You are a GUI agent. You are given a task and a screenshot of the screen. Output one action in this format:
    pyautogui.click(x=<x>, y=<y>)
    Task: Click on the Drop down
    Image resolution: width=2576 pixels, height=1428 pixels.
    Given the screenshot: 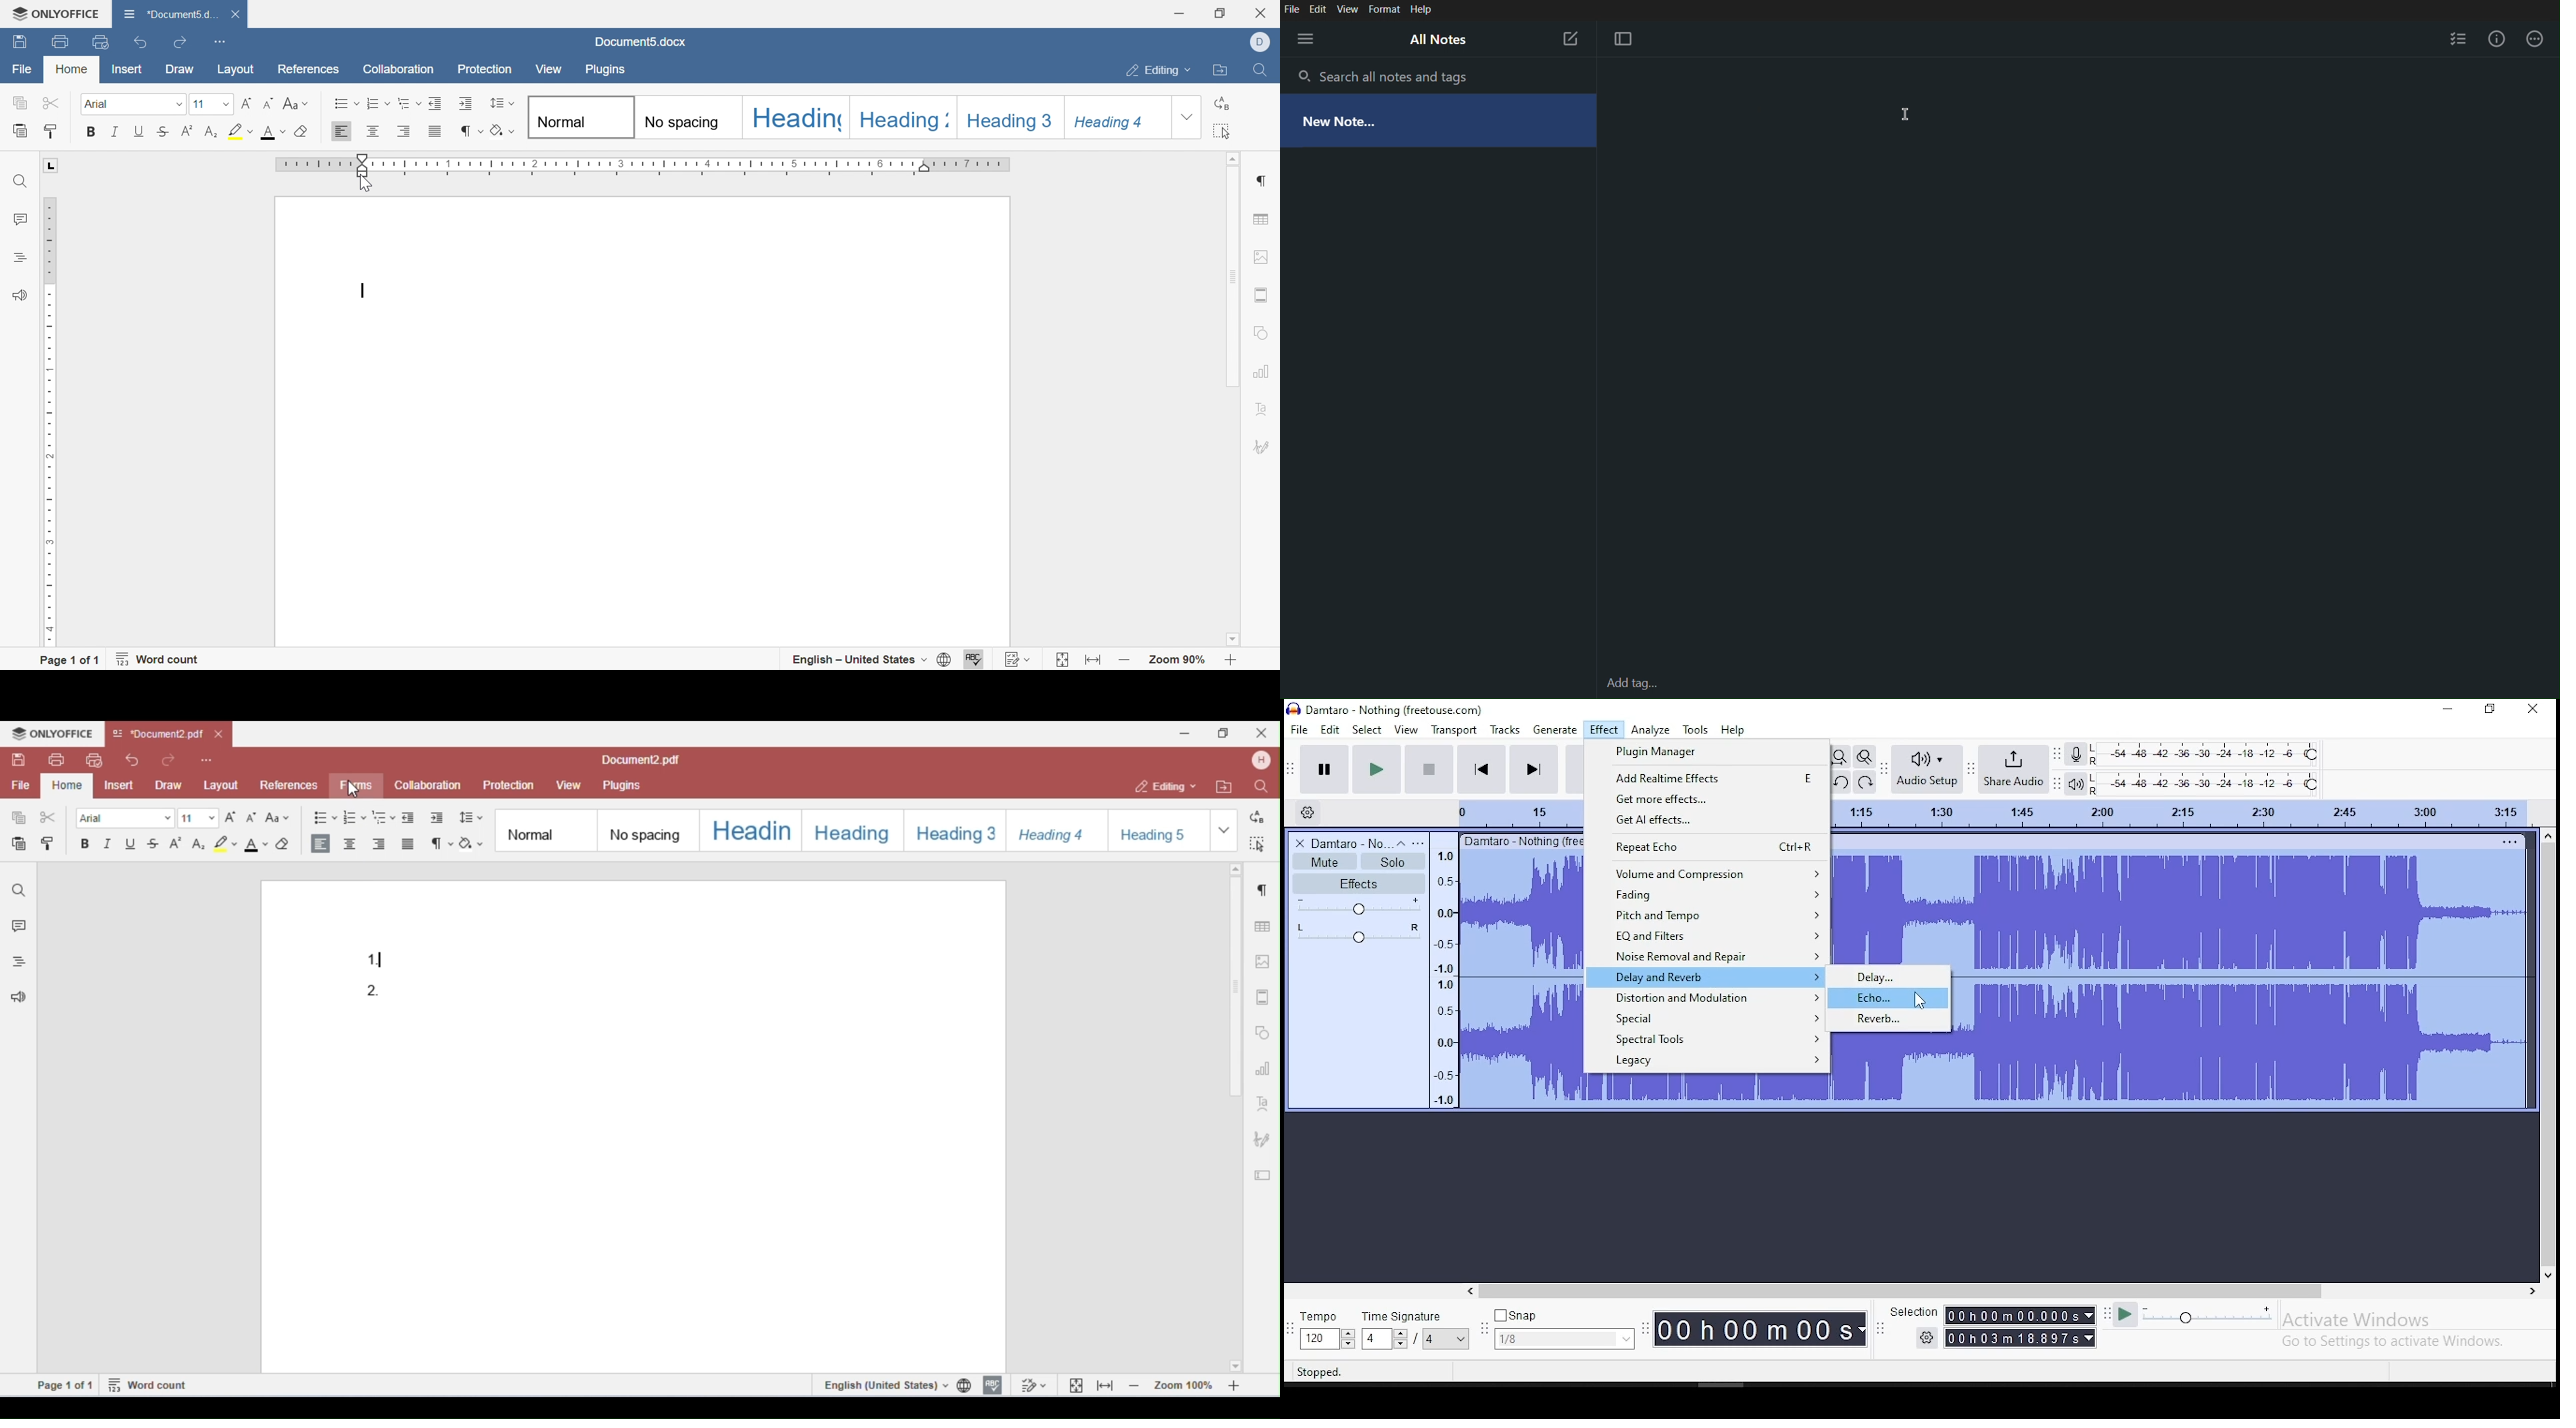 What is the action you would take?
    pyautogui.click(x=1625, y=1337)
    